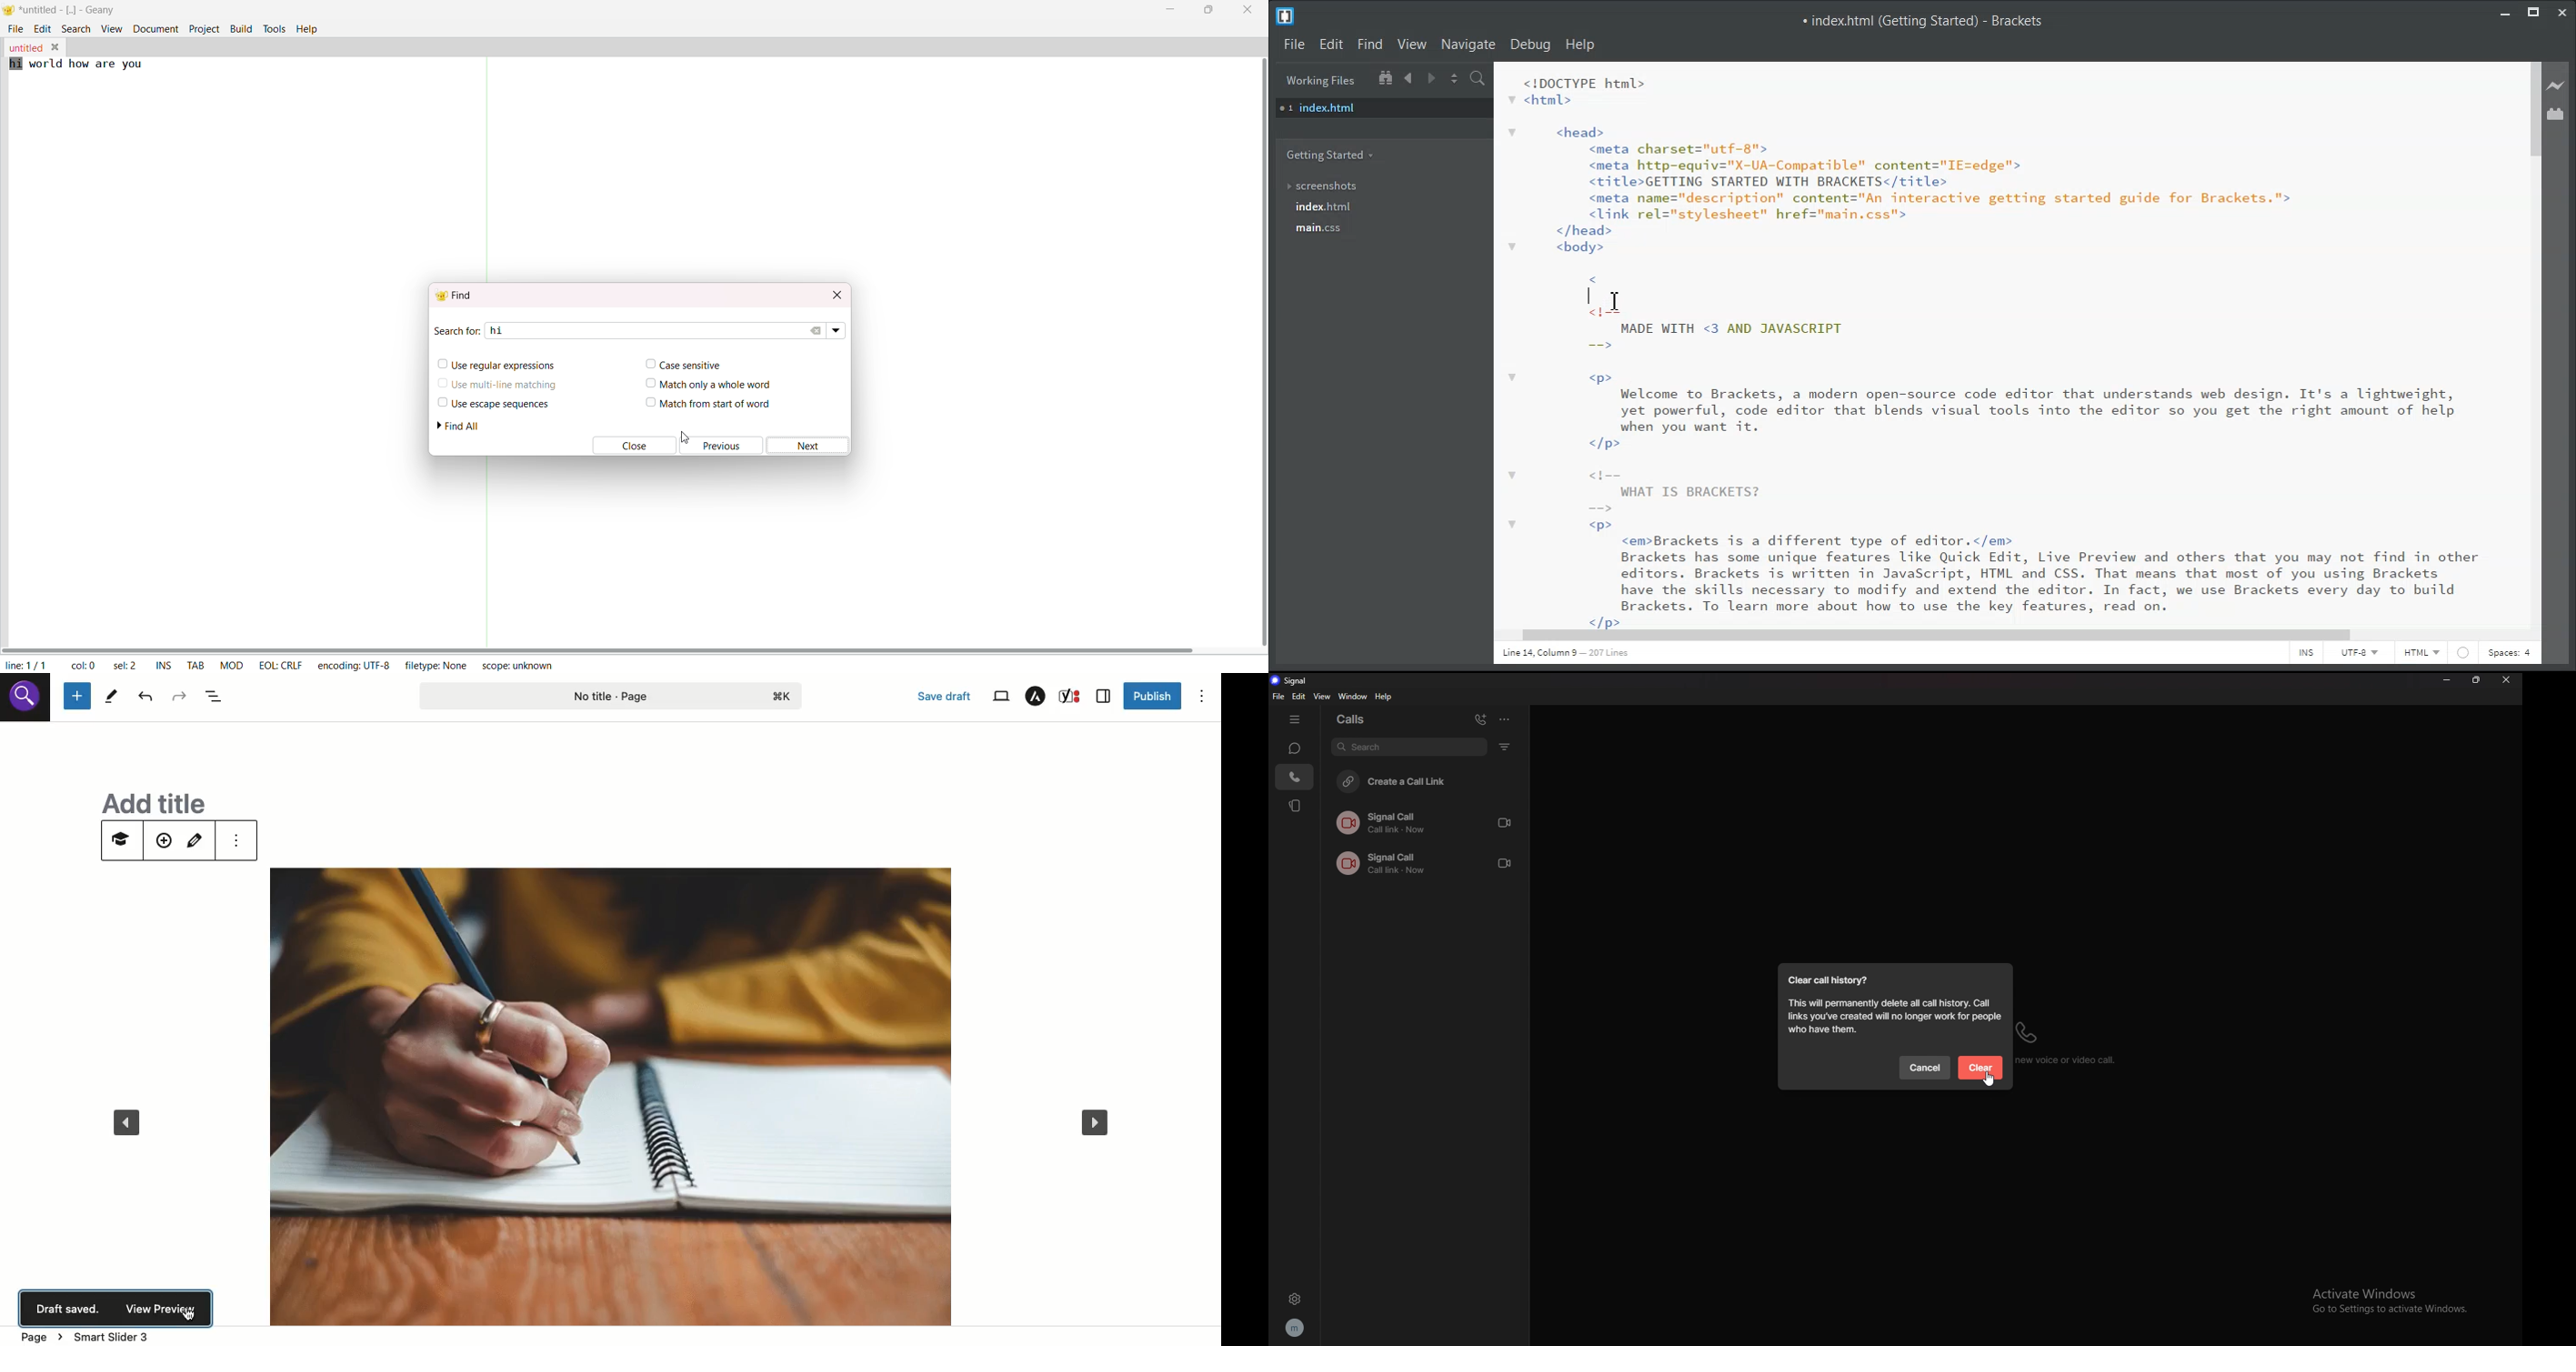 Image resolution: width=2576 pixels, height=1372 pixels. What do you see at coordinates (1295, 1298) in the screenshot?
I see `settings` at bounding box center [1295, 1298].